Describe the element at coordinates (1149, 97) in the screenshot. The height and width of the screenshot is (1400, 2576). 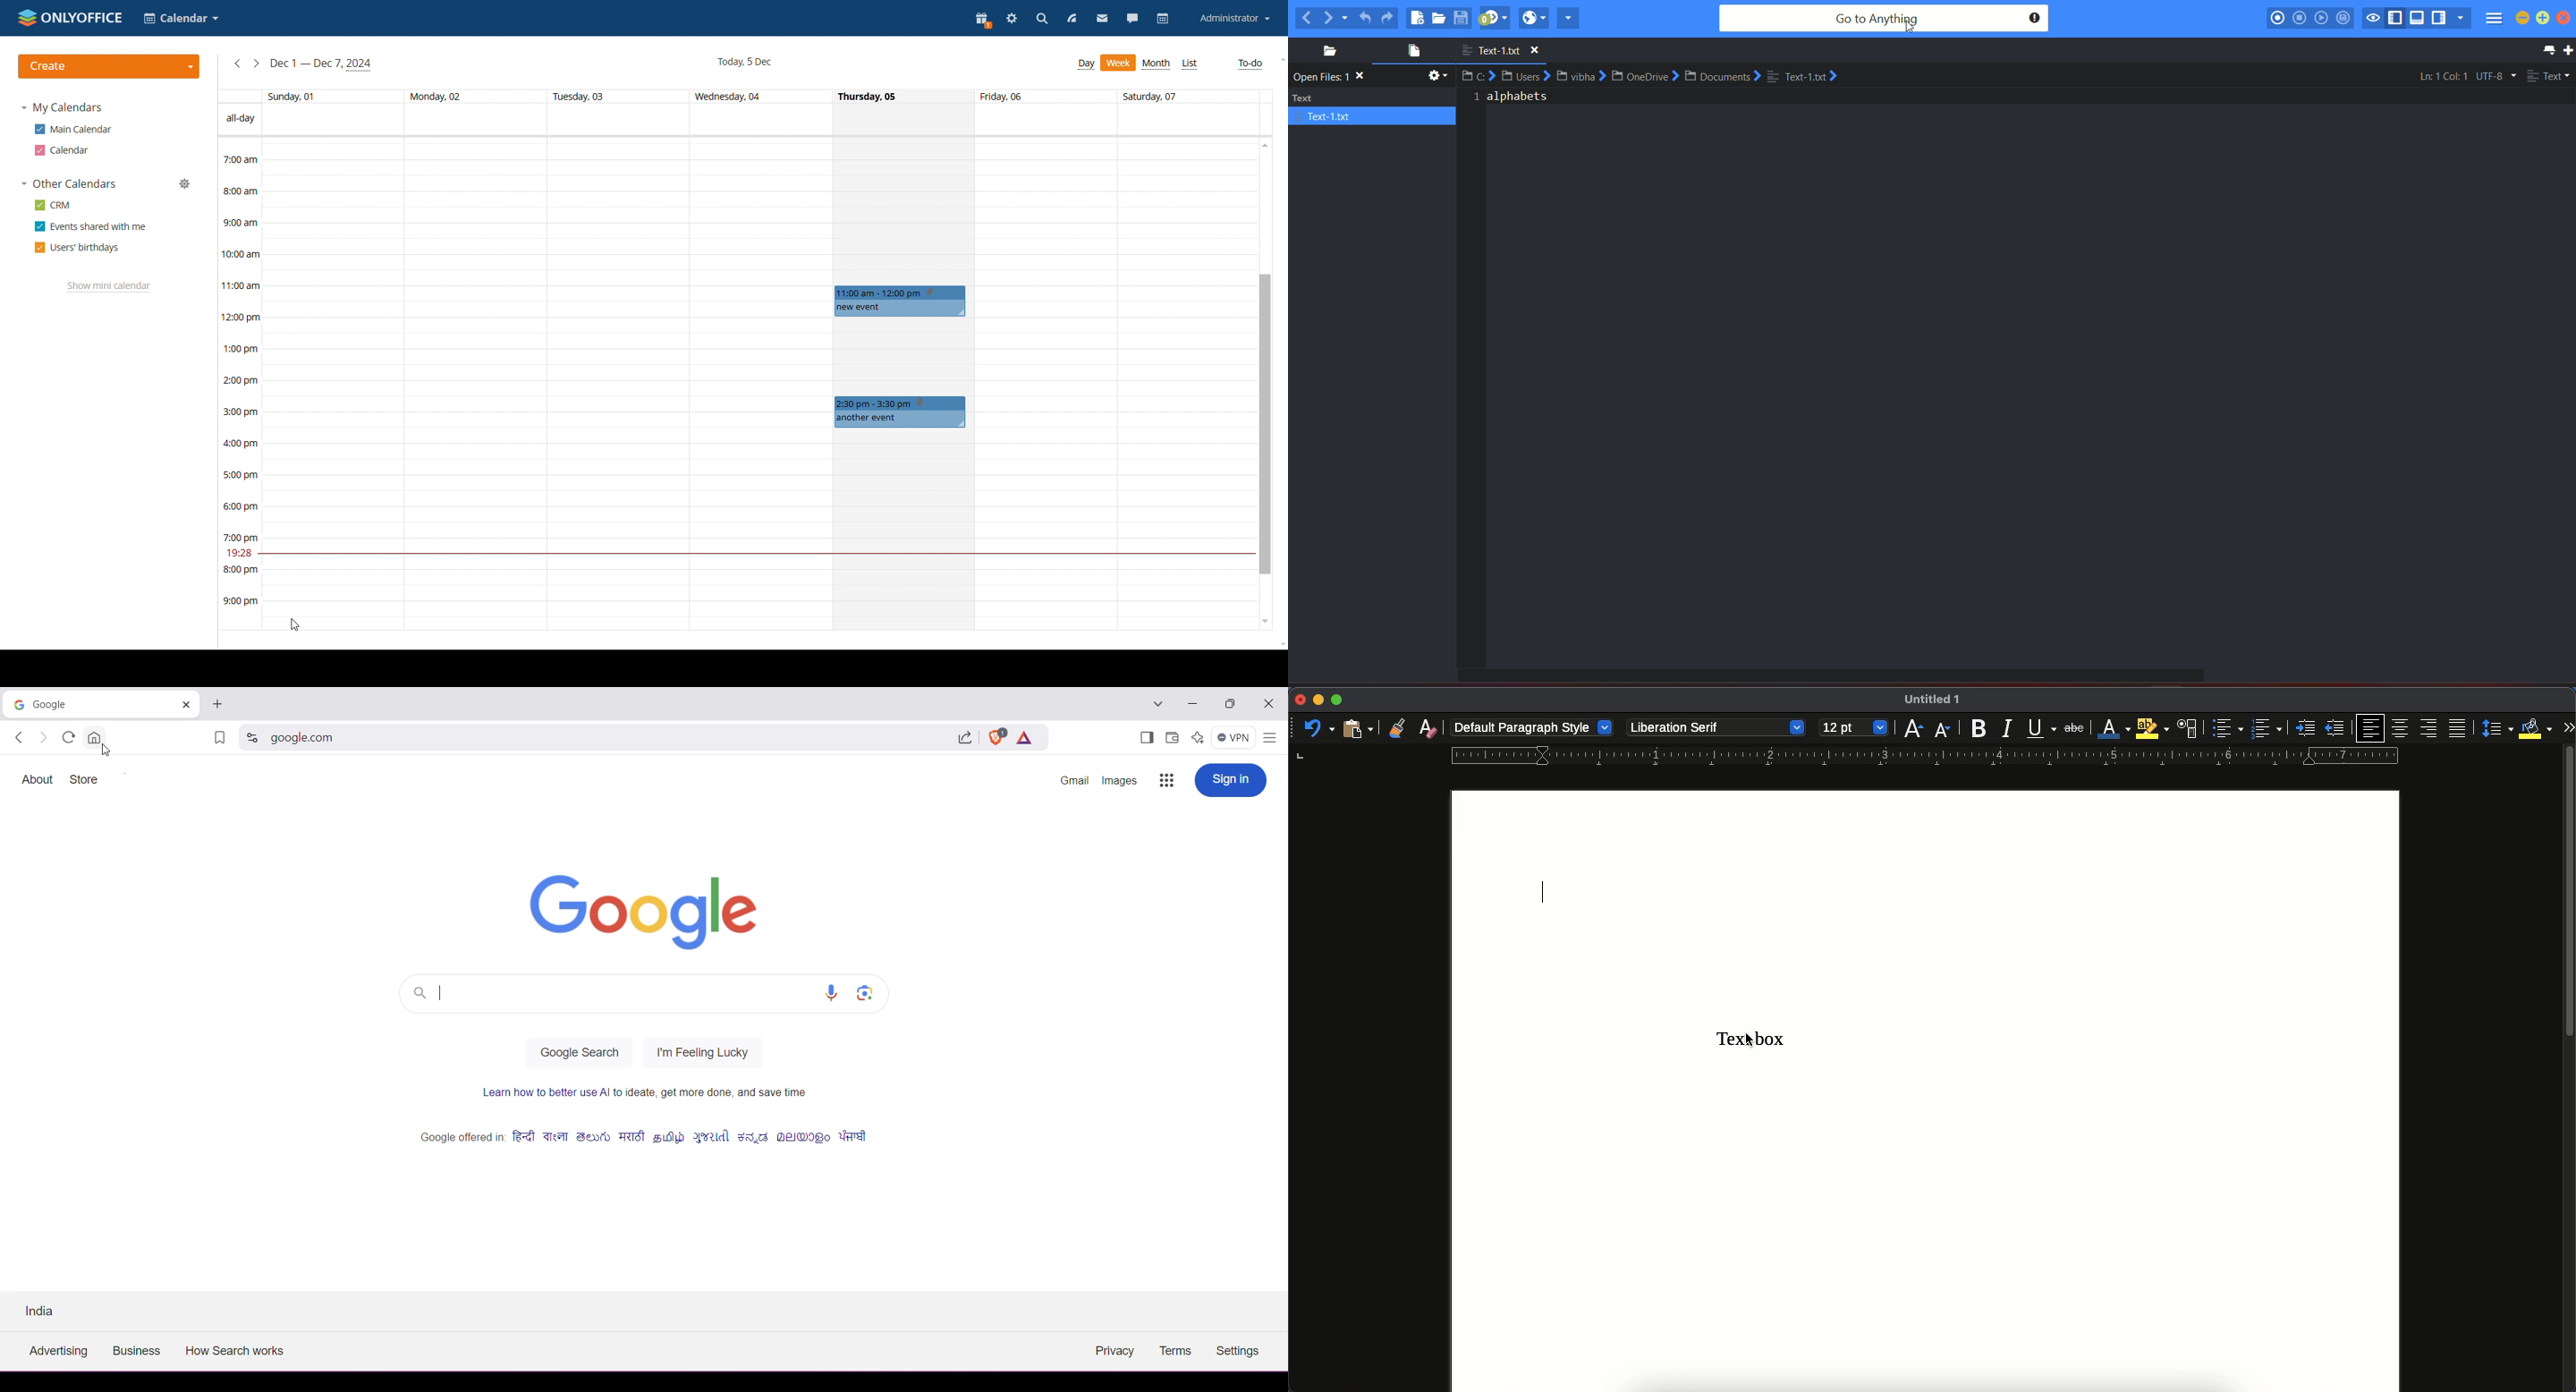
I see `Saturday, 07` at that location.